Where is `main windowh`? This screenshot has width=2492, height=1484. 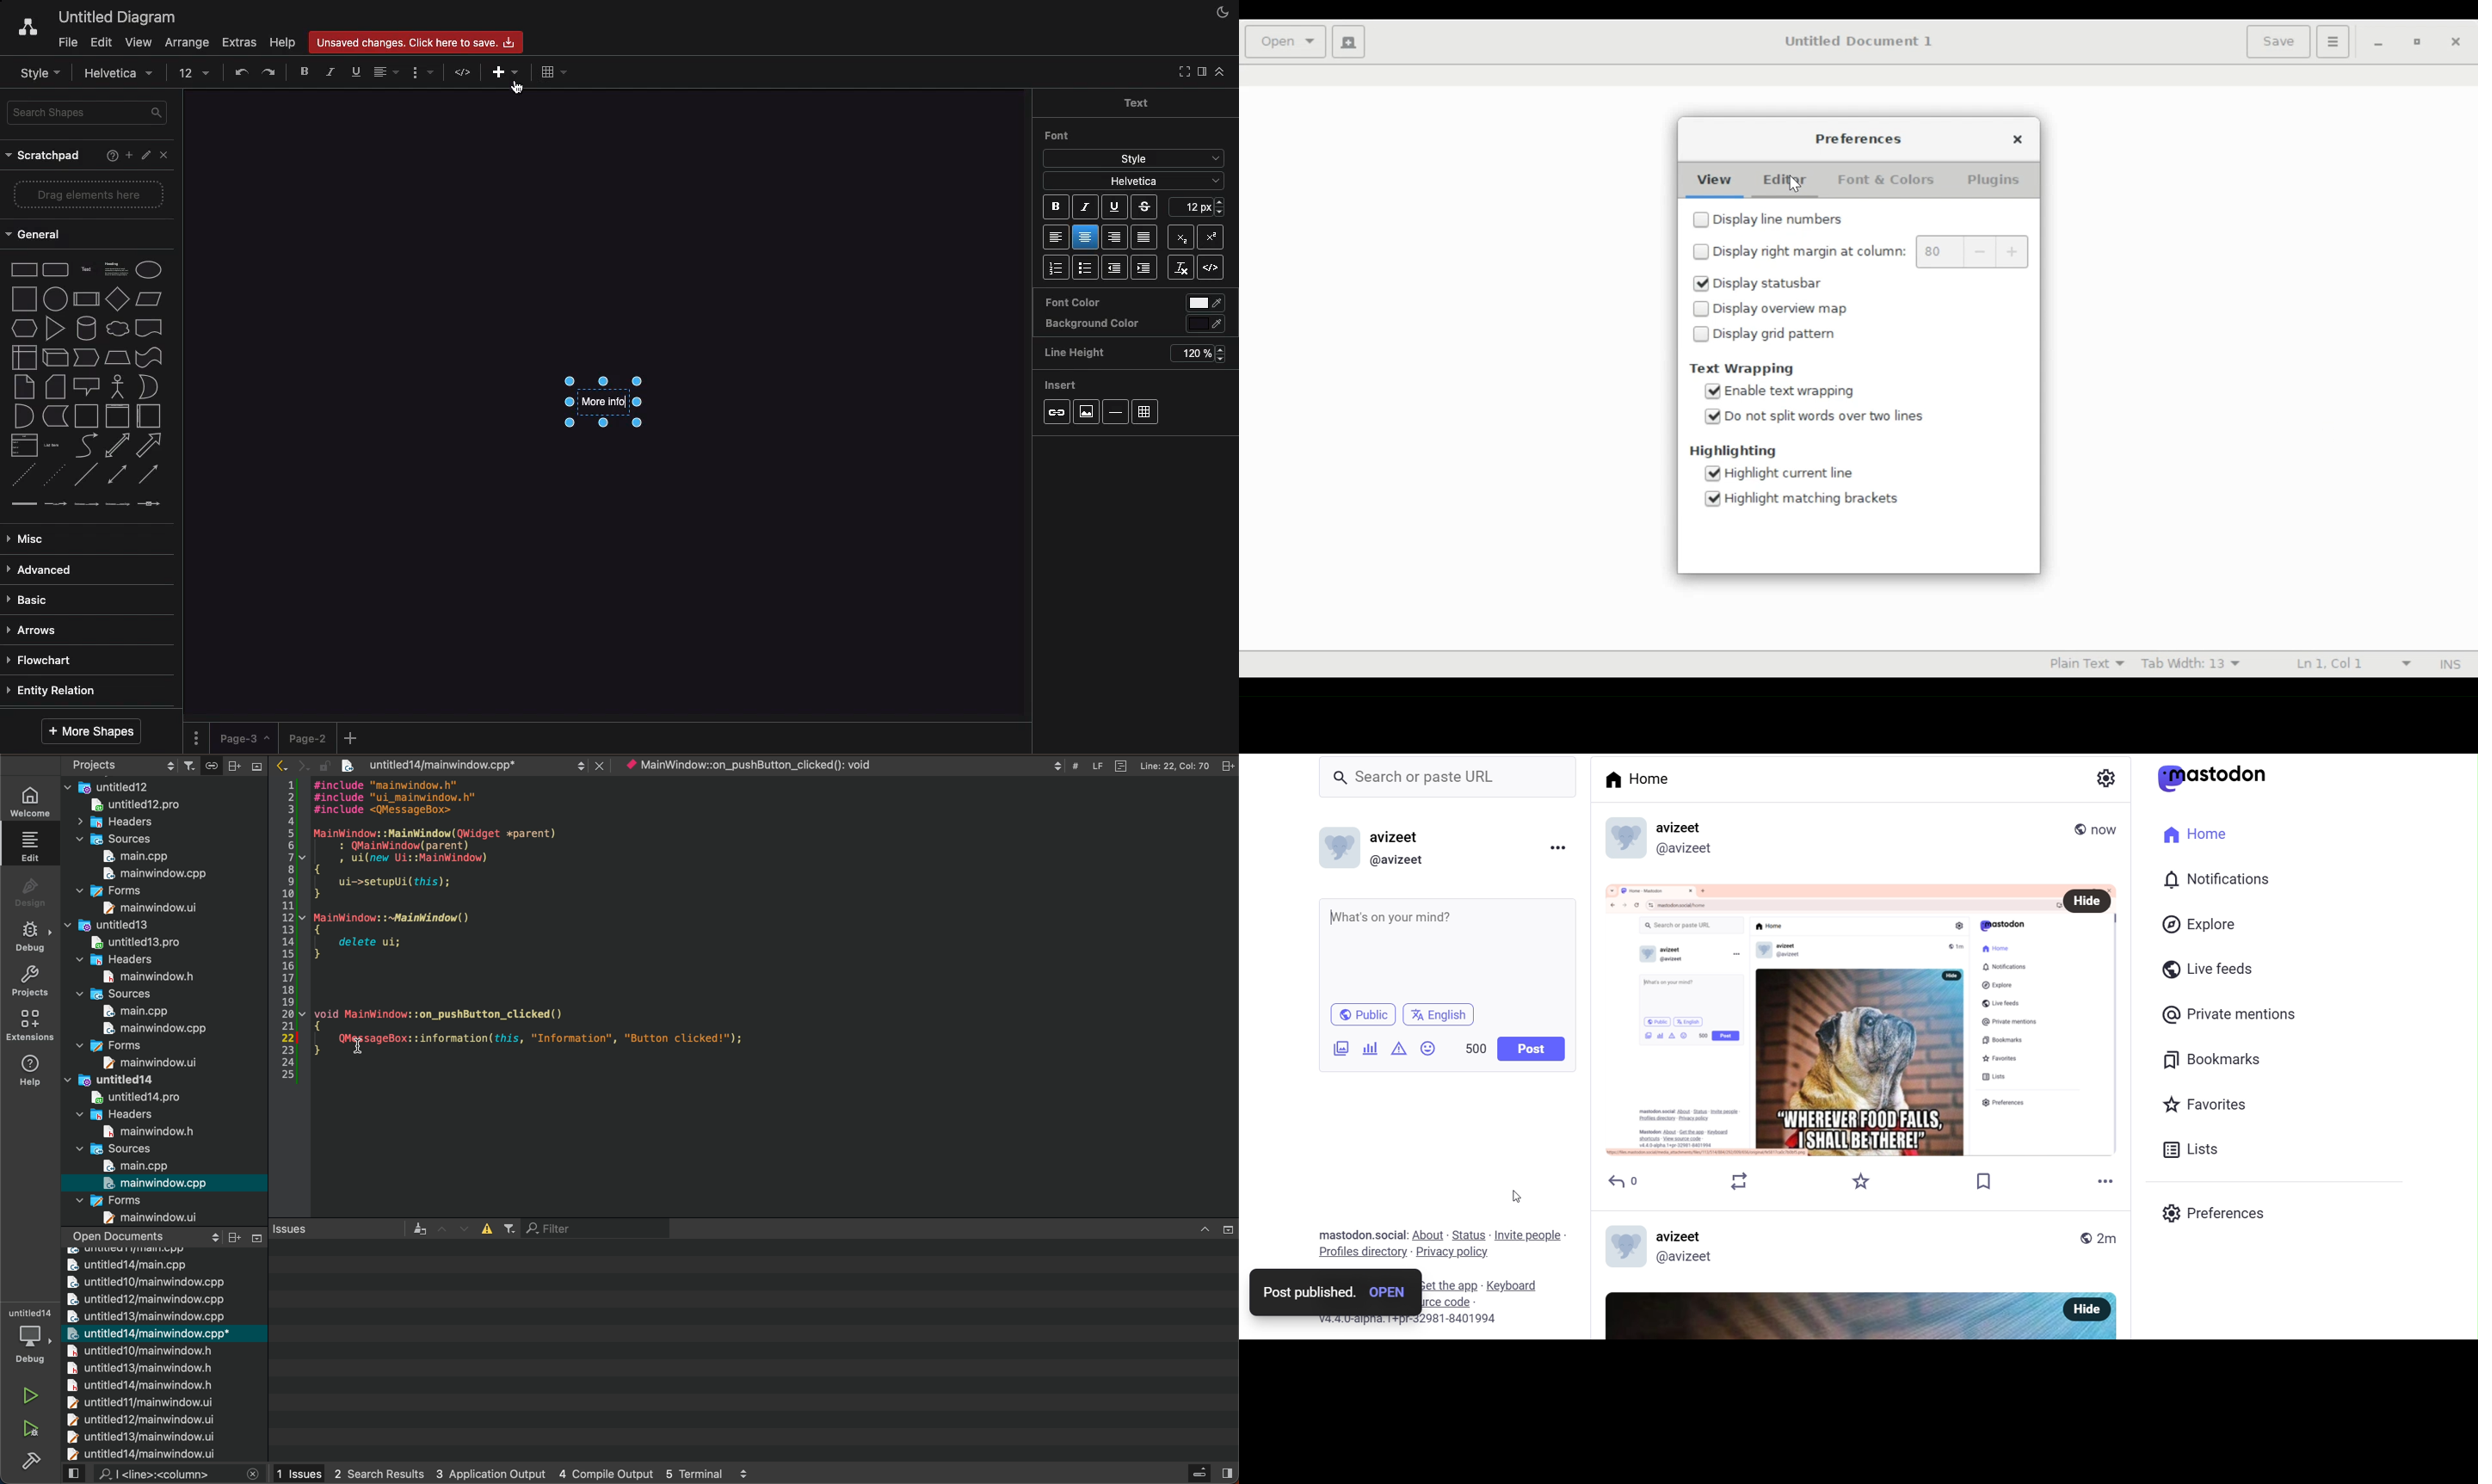
main windowh is located at coordinates (140, 1130).